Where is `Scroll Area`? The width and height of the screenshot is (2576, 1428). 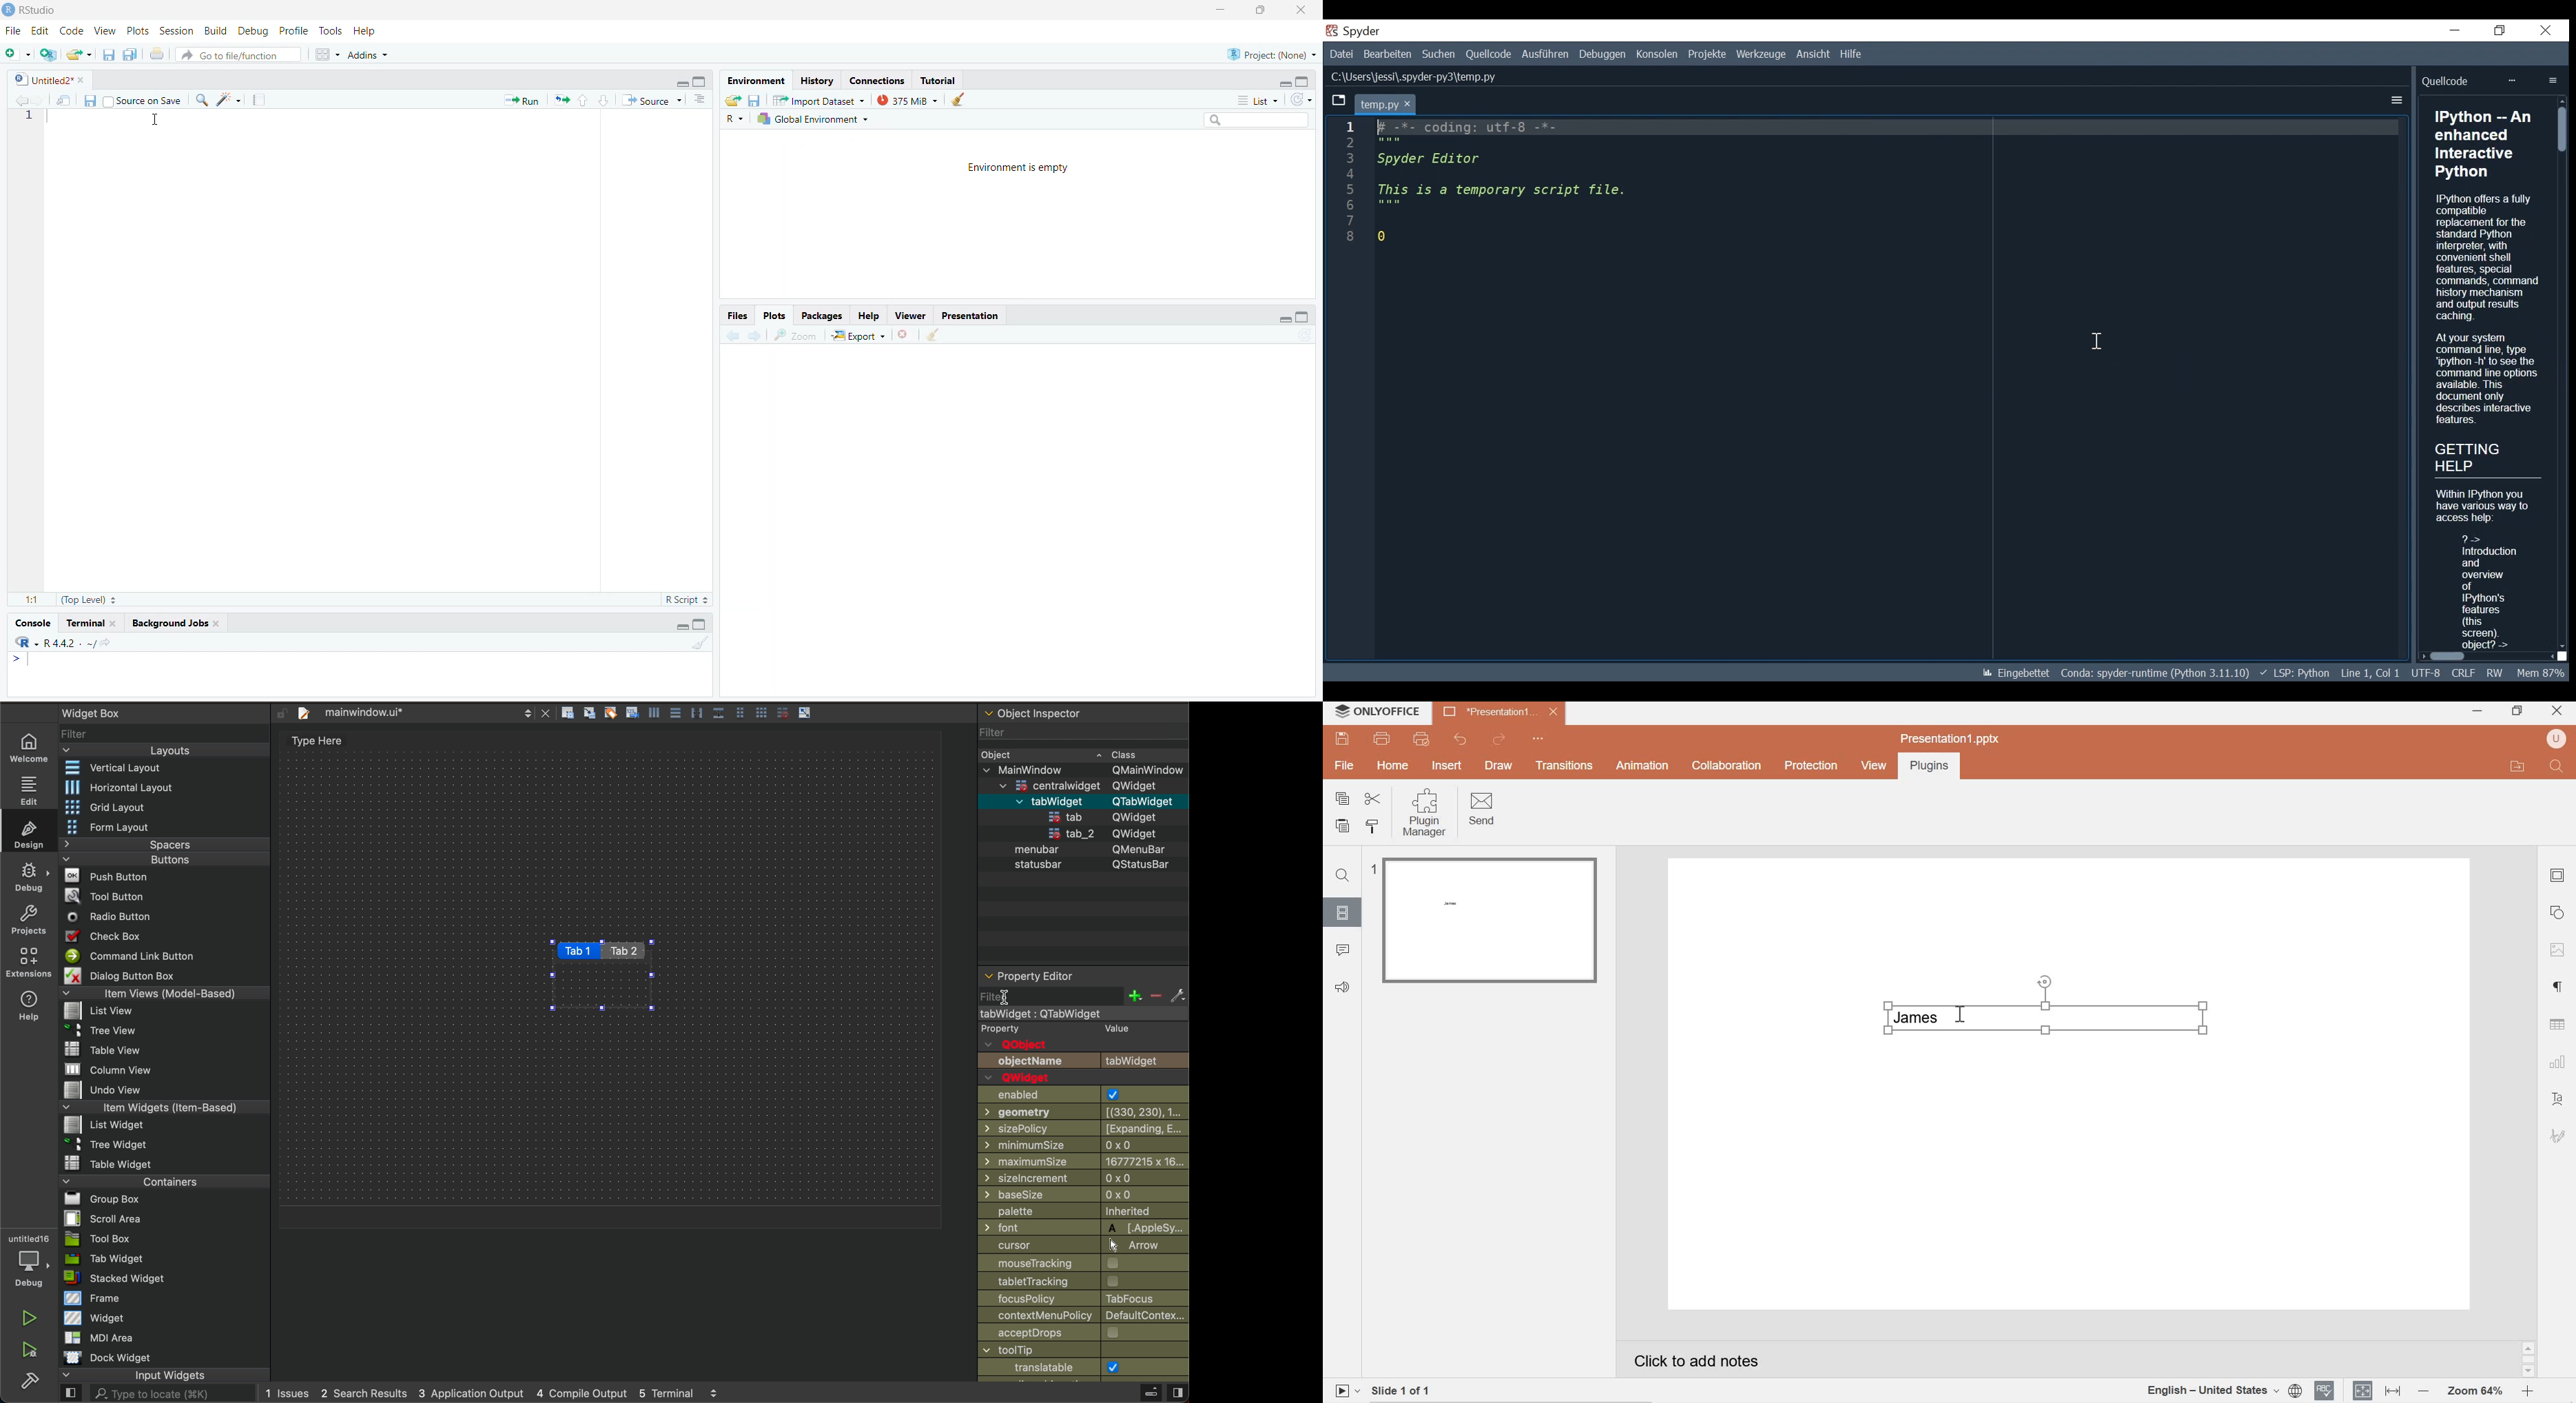 Scroll Area is located at coordinates (106, 1218).